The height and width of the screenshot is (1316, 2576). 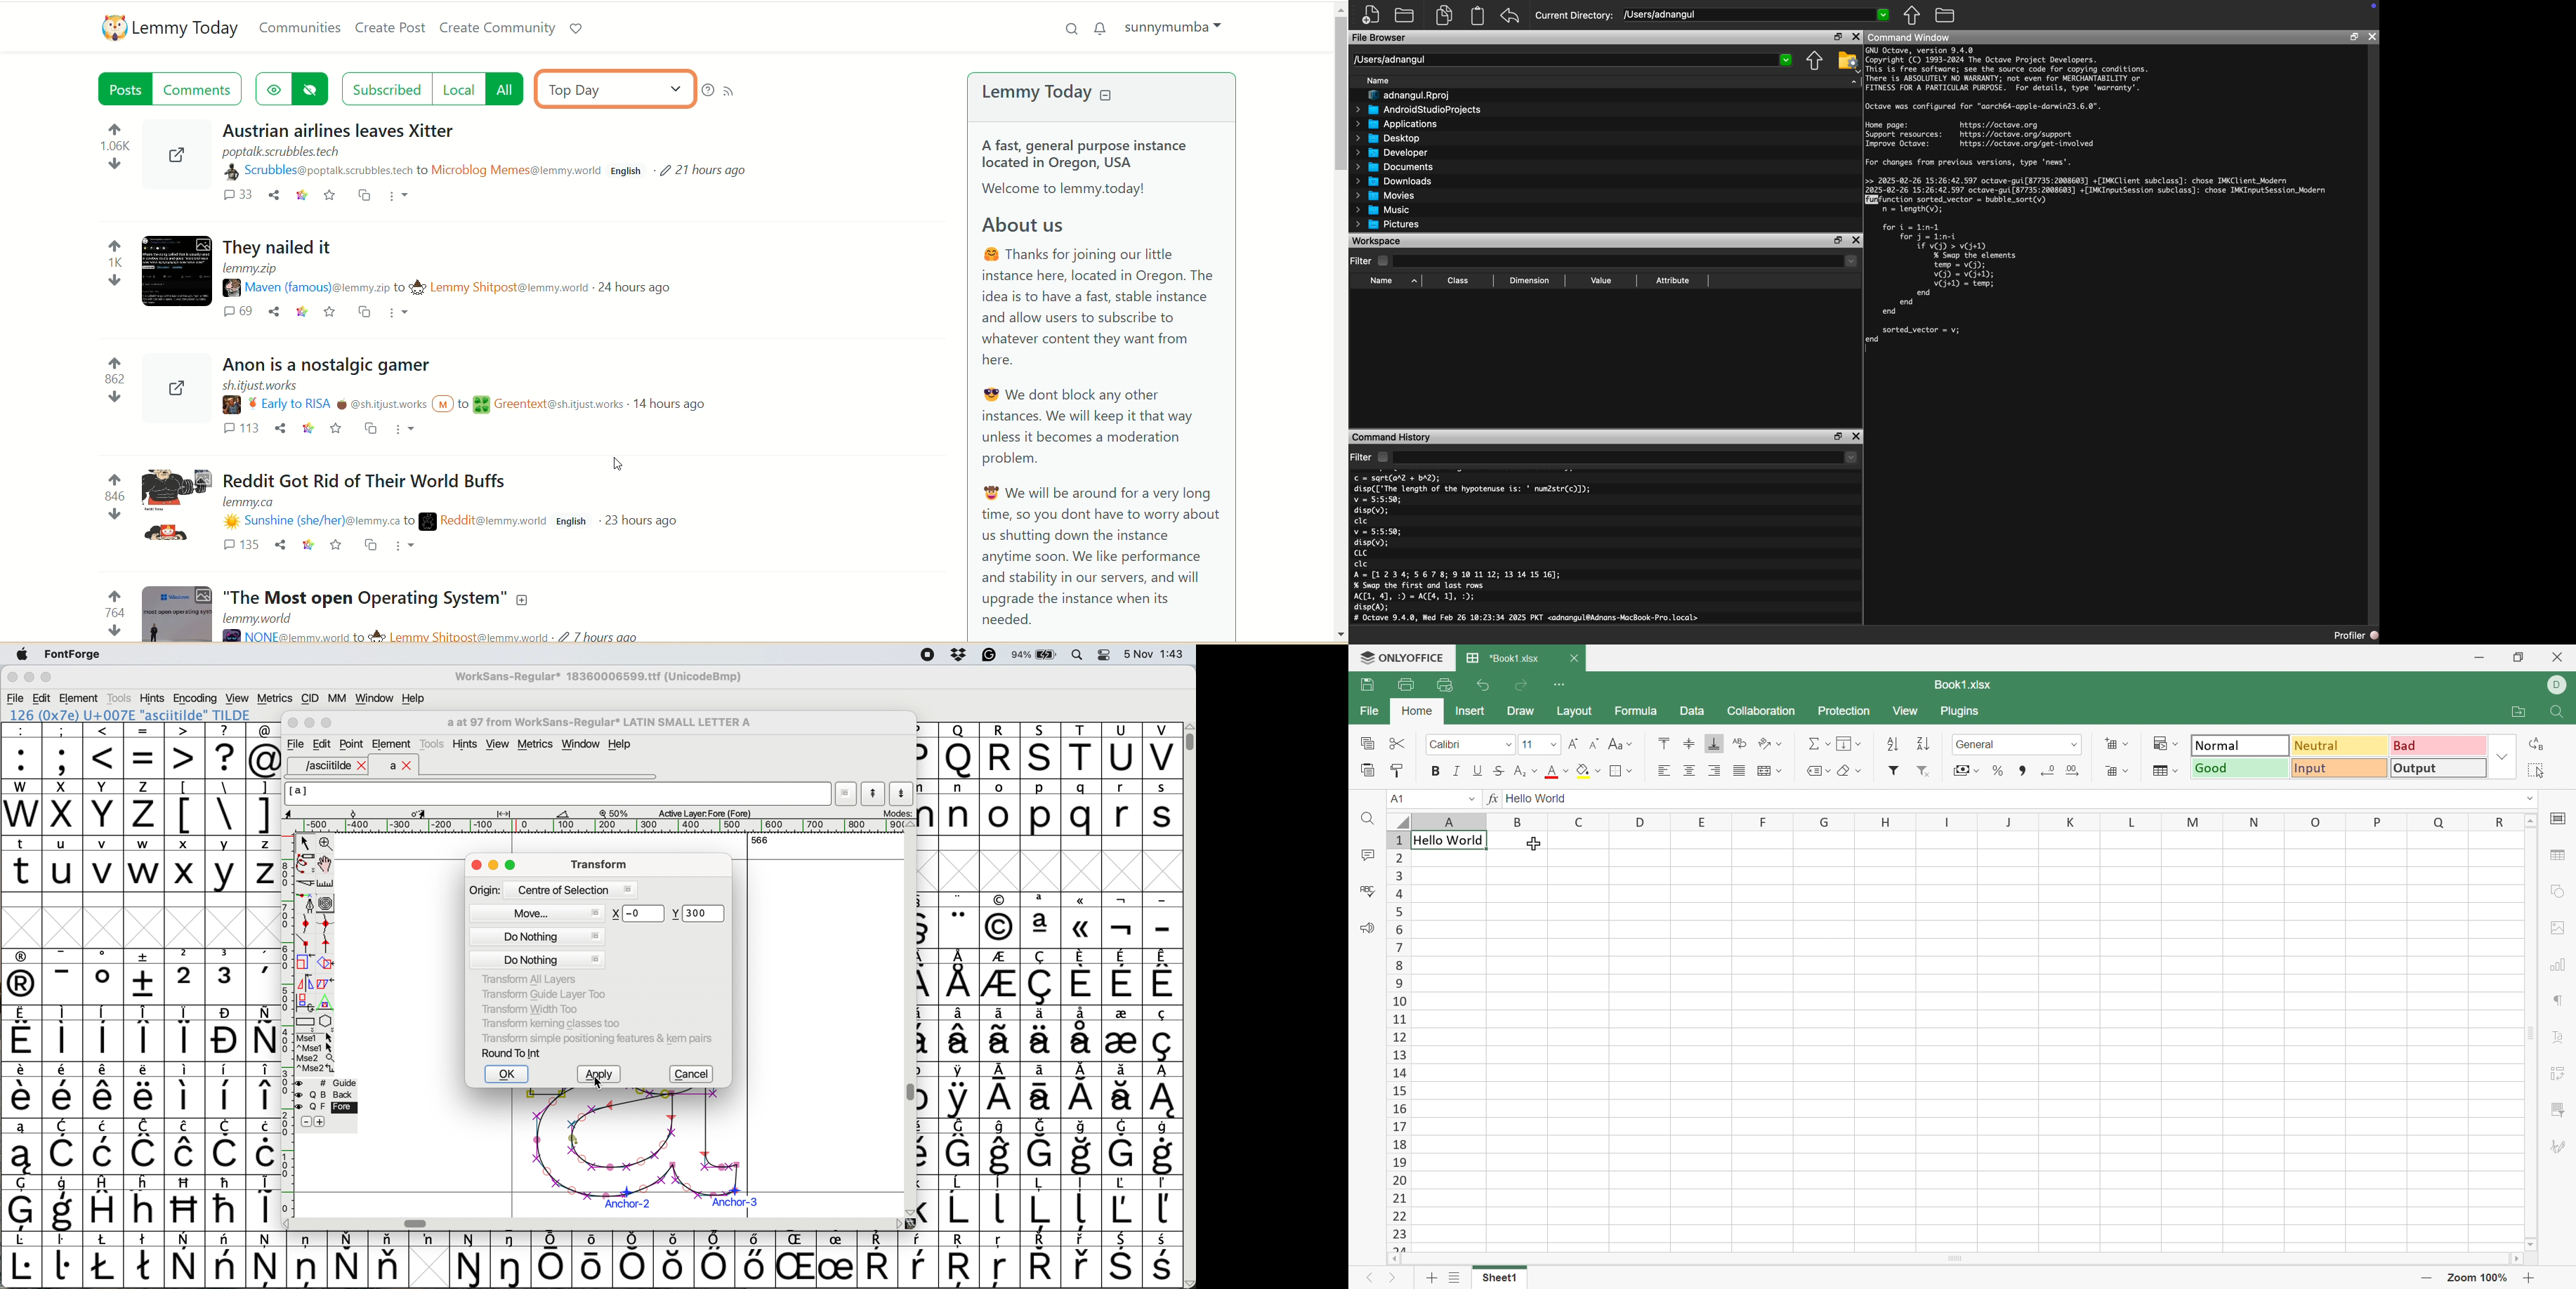 What do you see at coordinates (617, 813) in the screenshot?
I see `zoom scale` at bounding box center [617, 813].